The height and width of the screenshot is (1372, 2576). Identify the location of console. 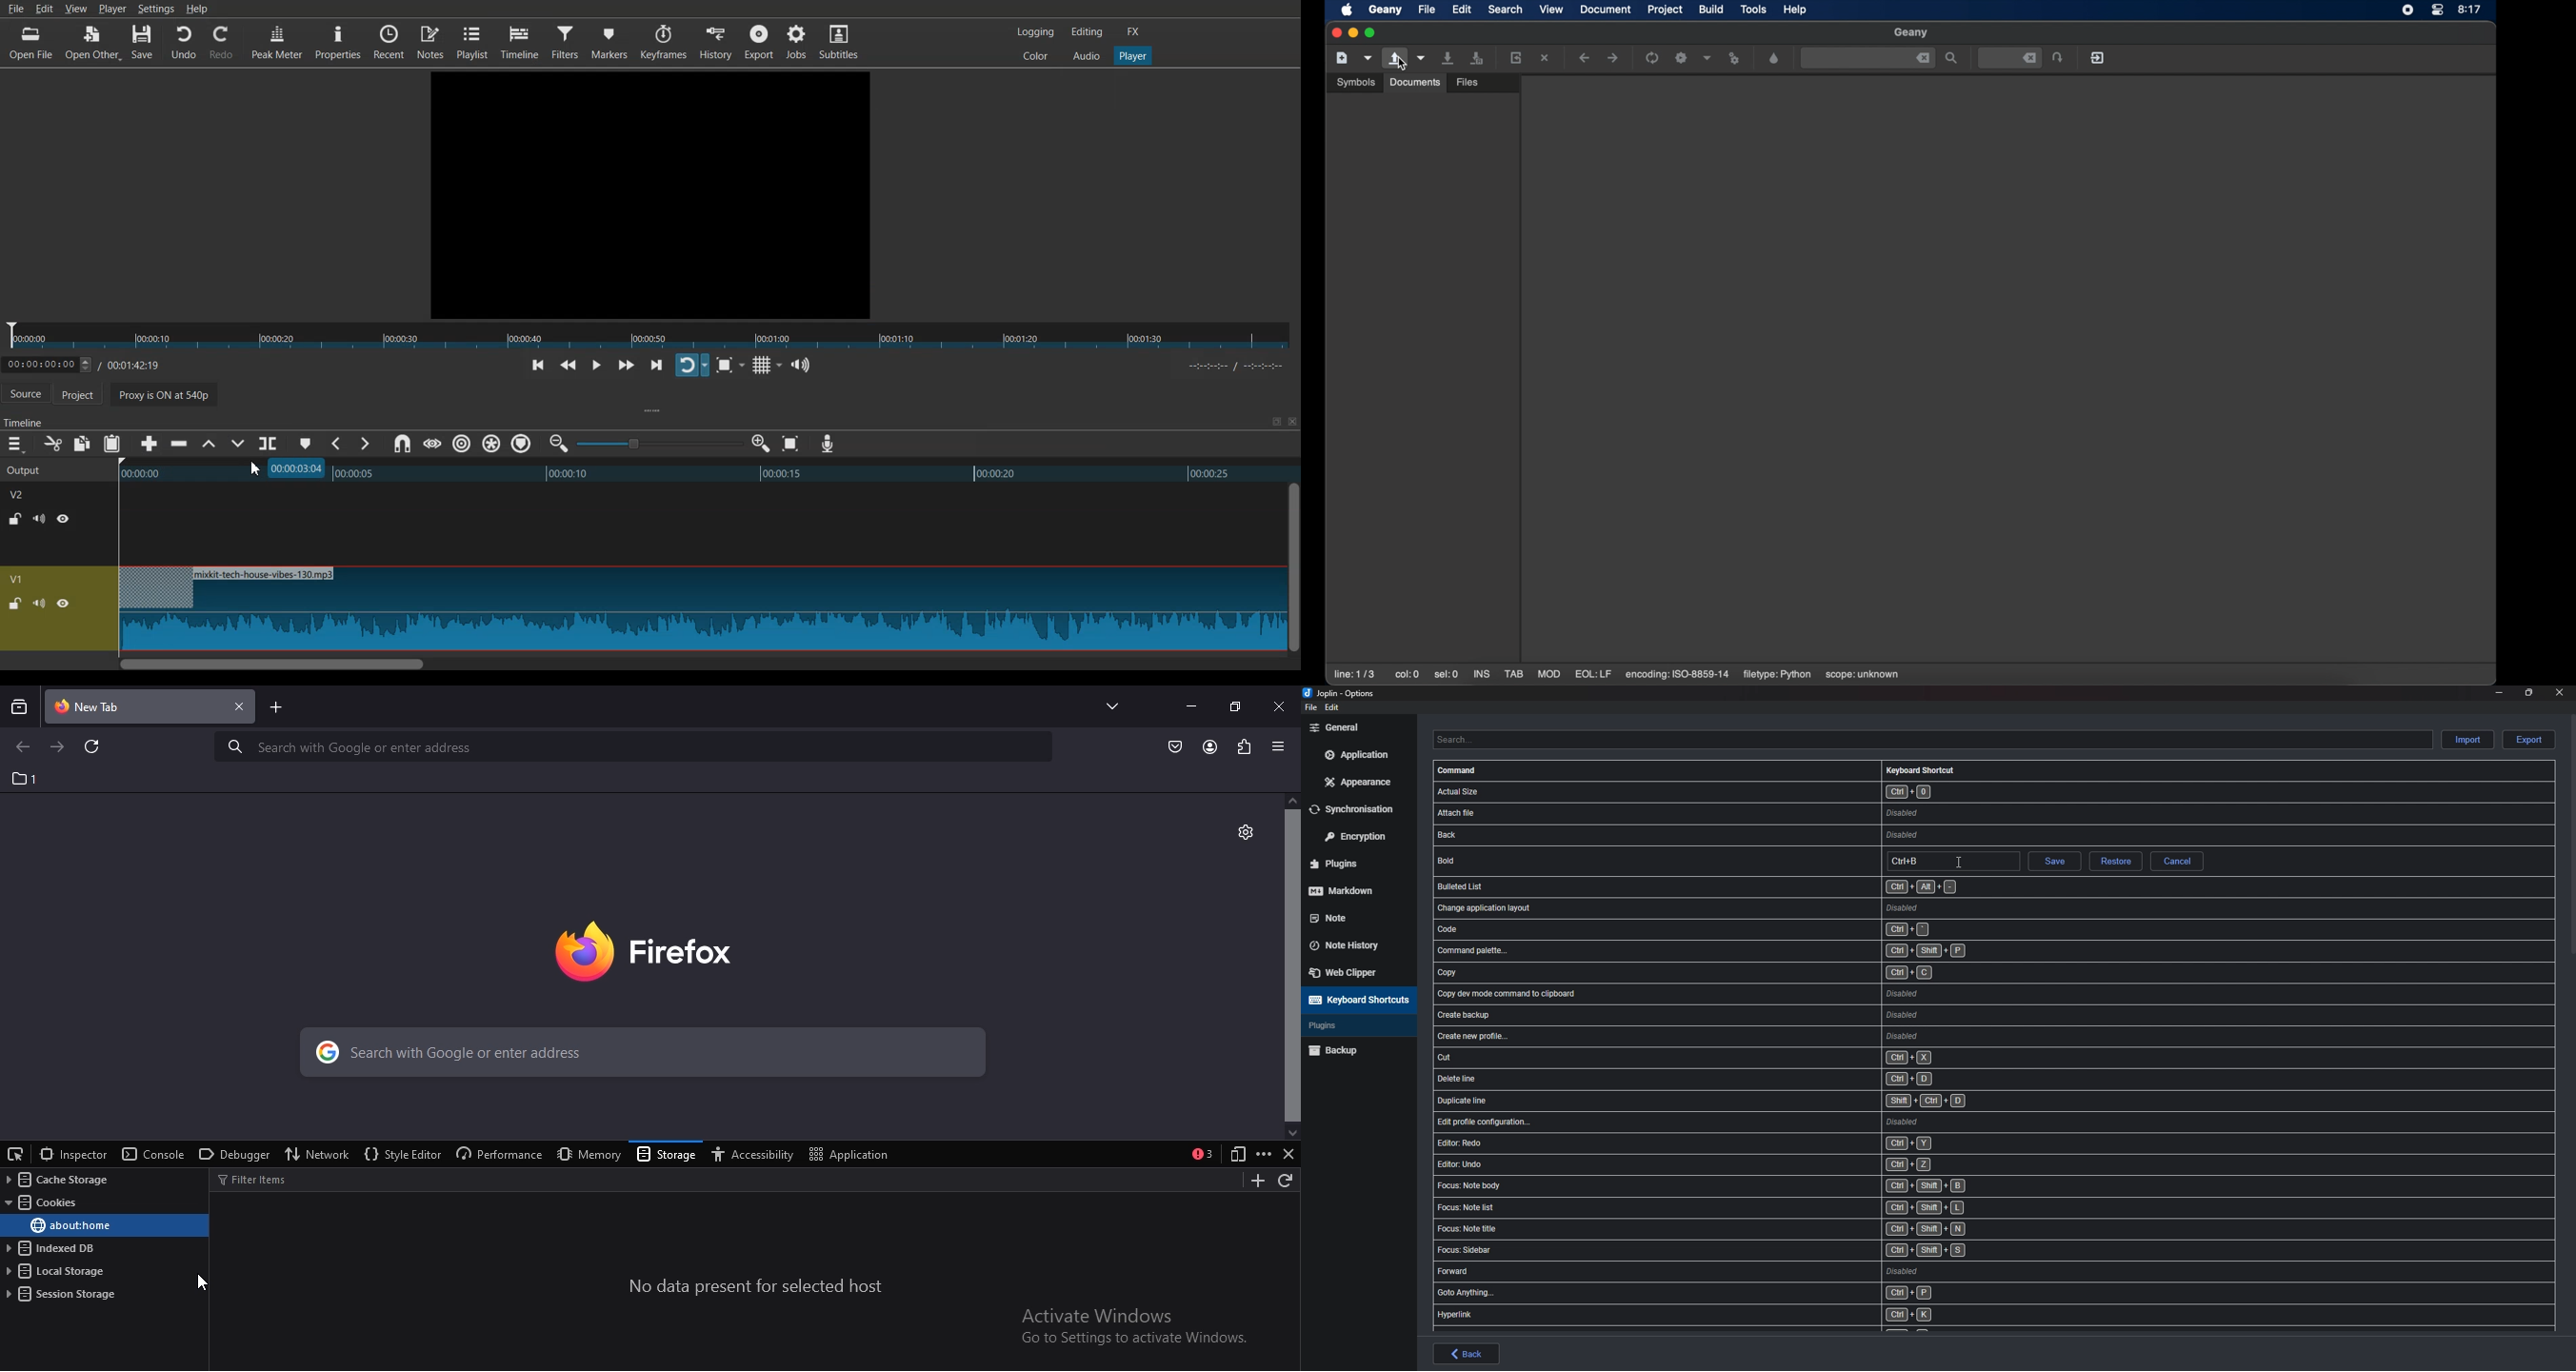
(153, 1155).